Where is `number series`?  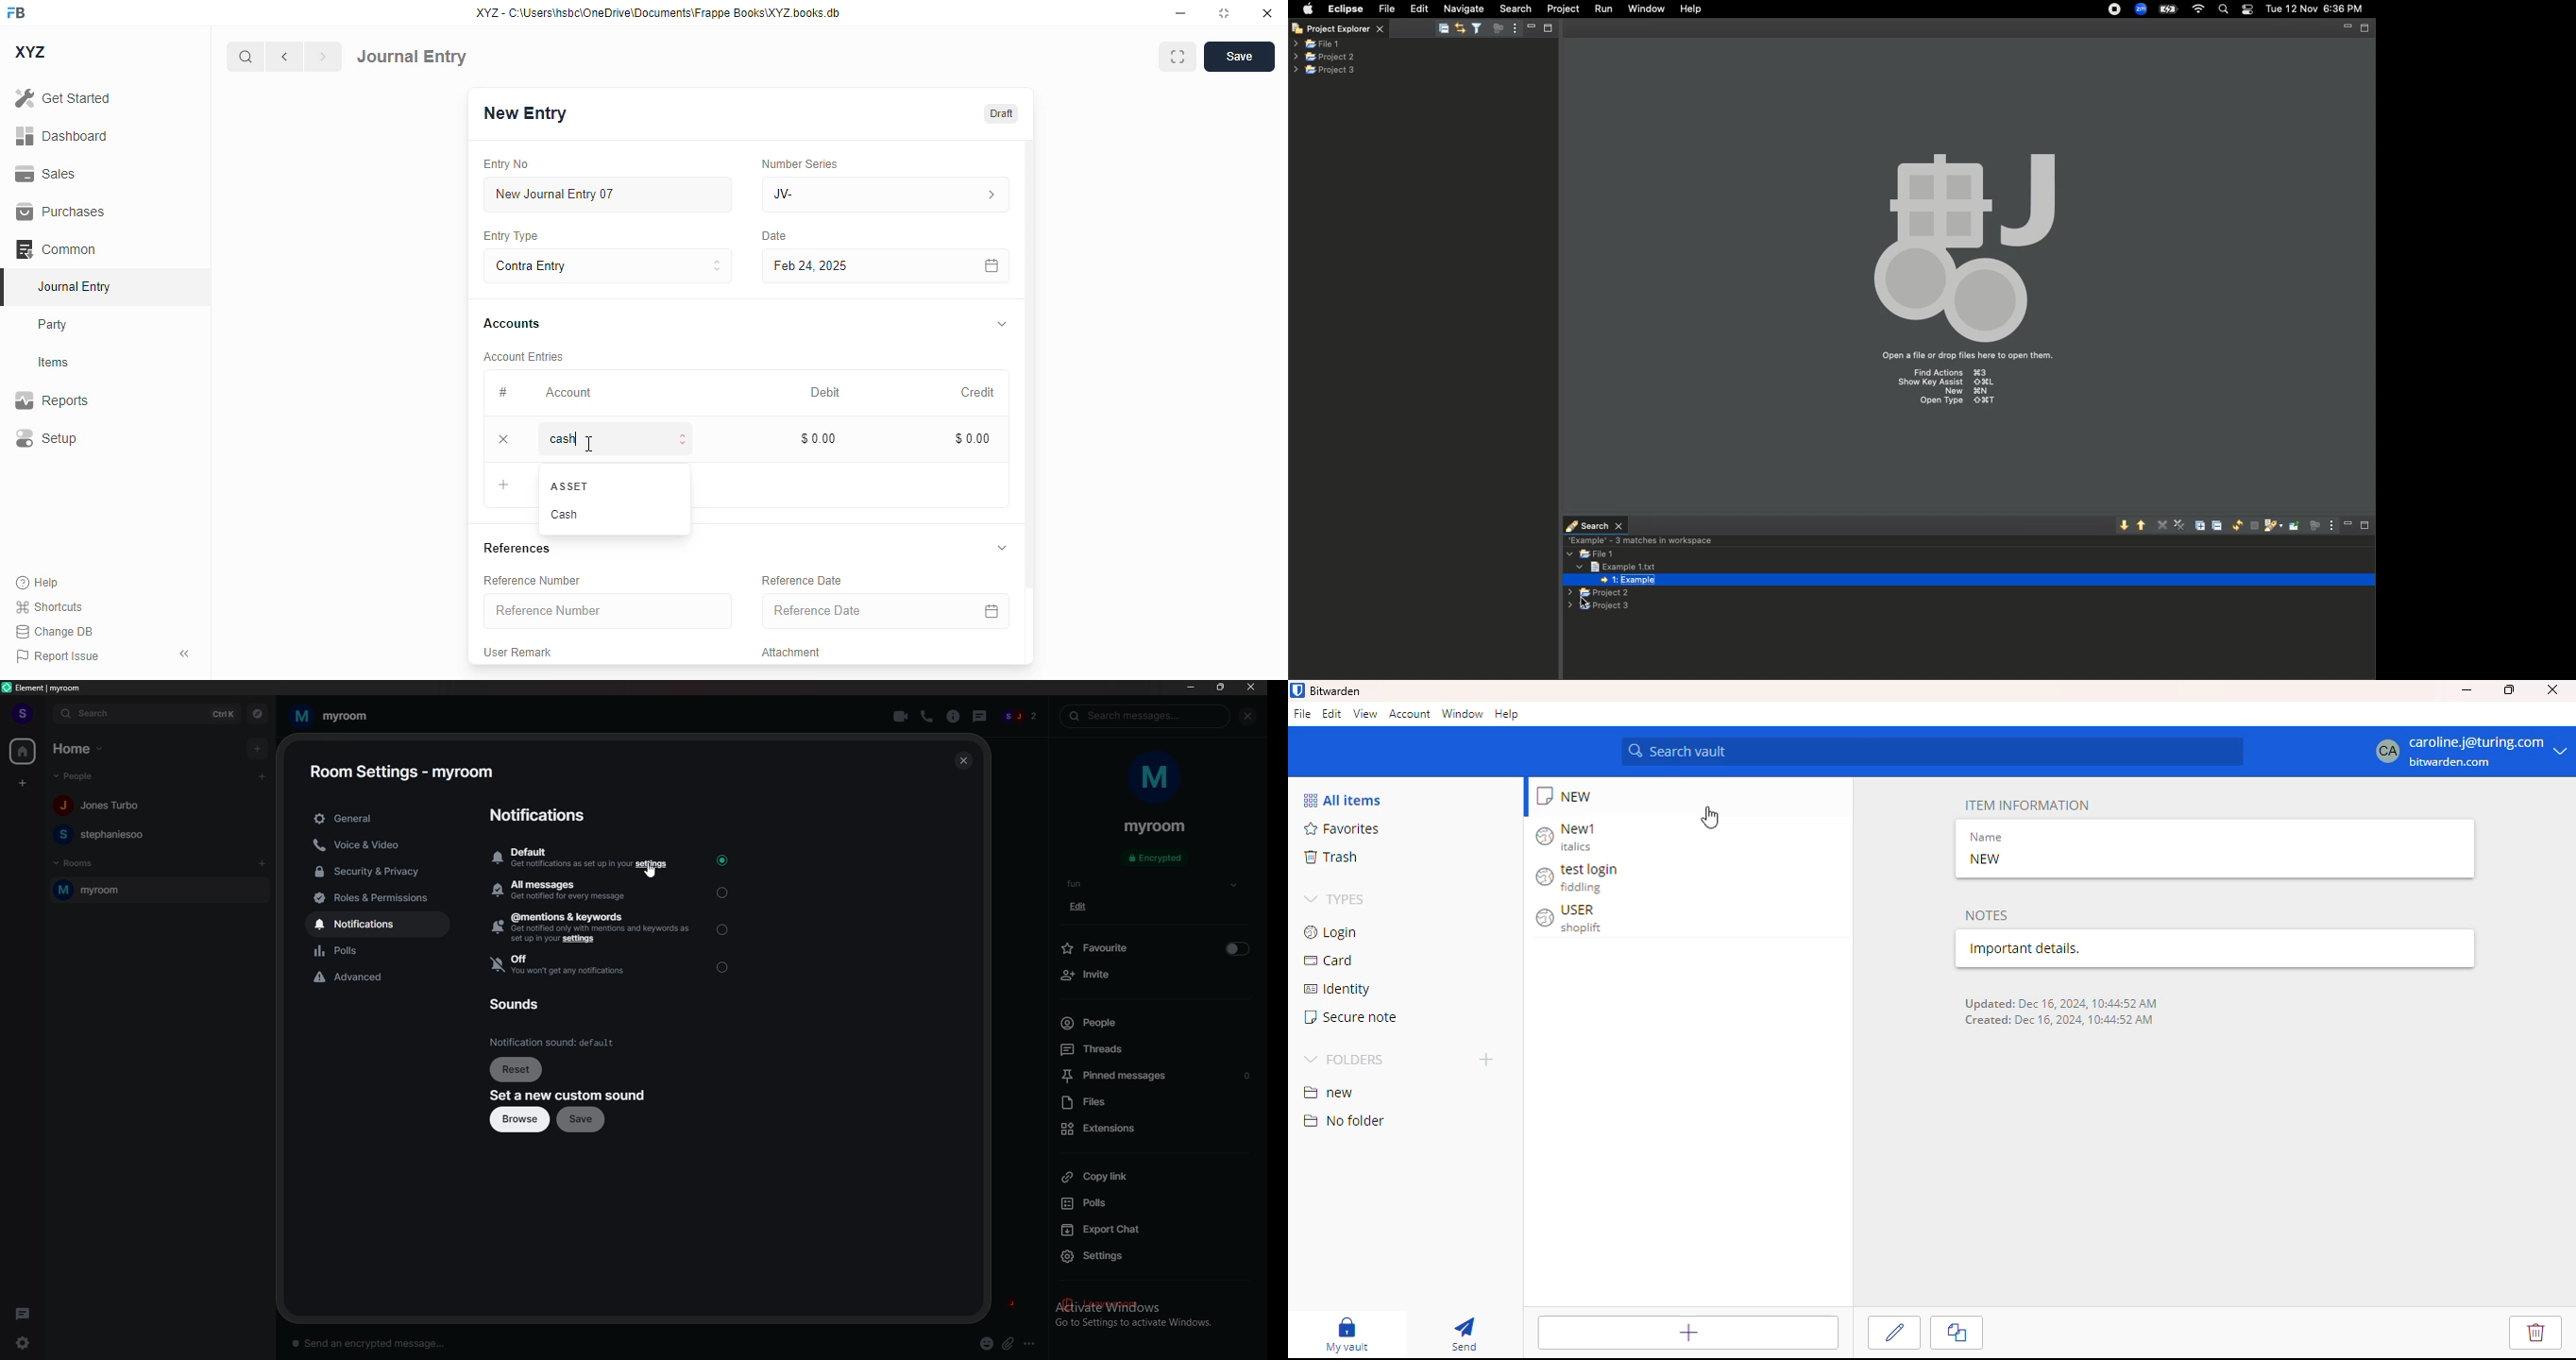 number series is located at coordinates (802, 163).